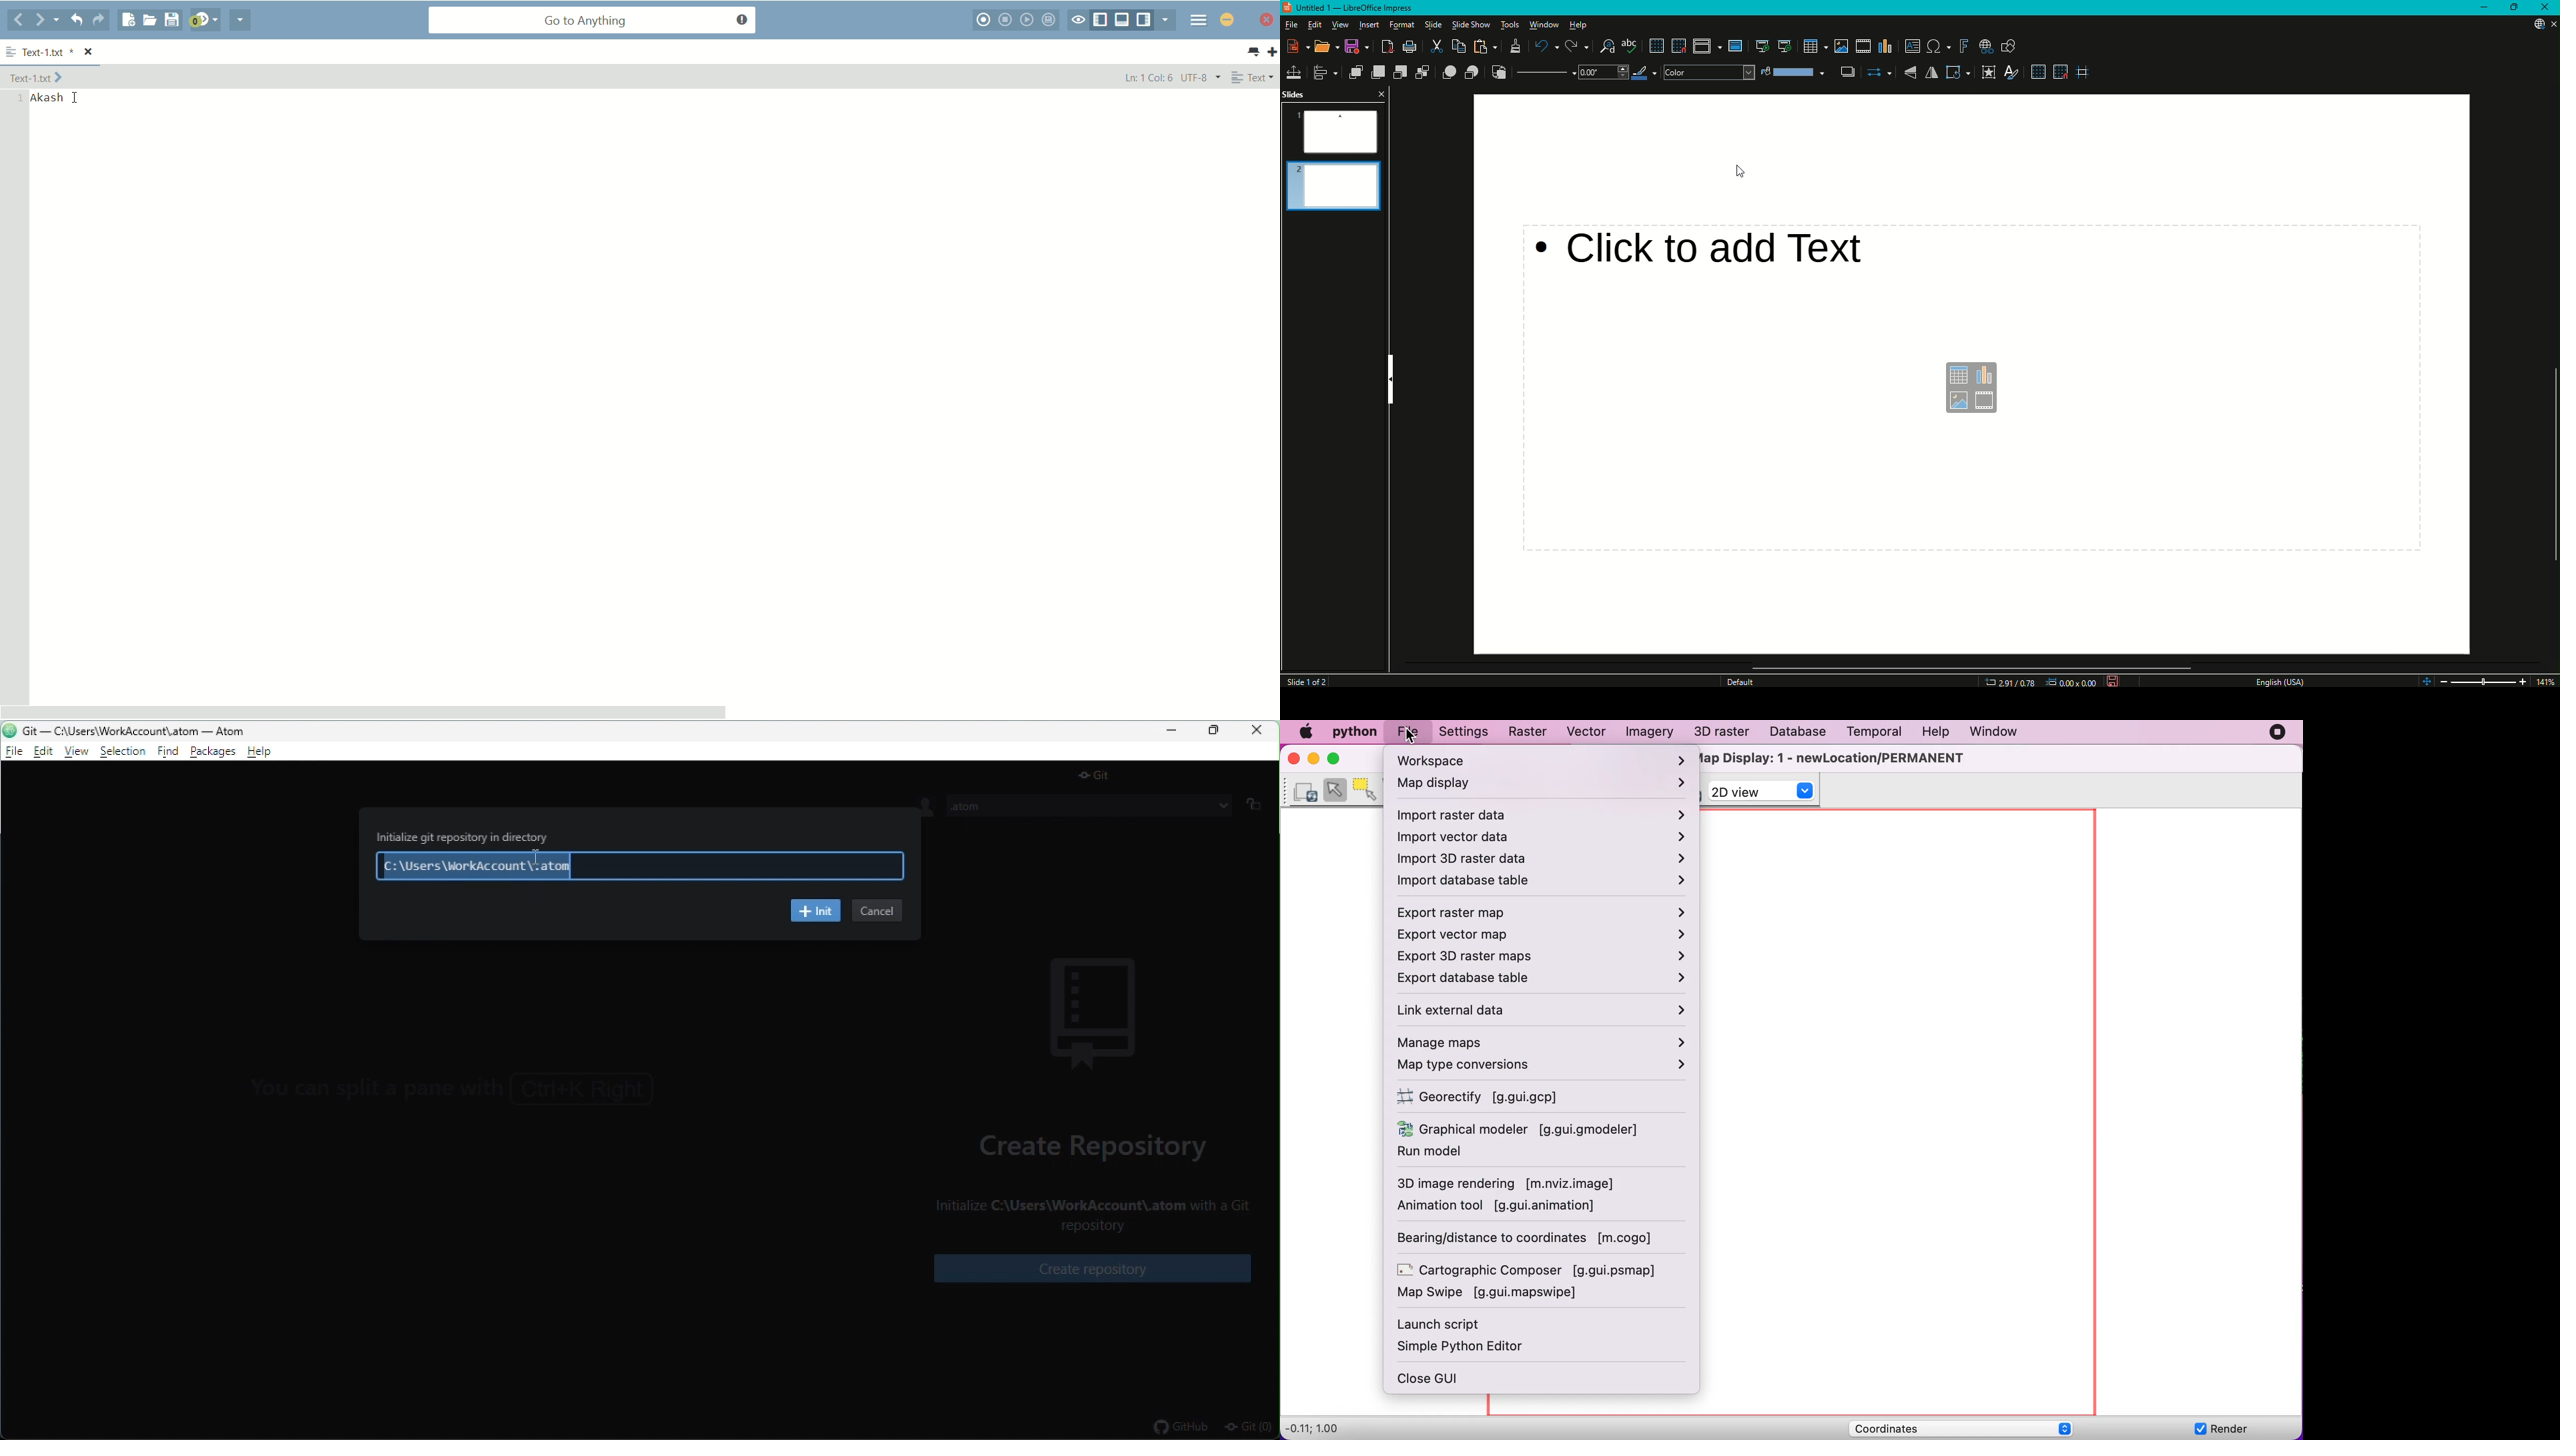 This screenshot has height=1456, width=2576. What do you see at coordinates (1652, 733) in the screenshot?
I see `imagery` at bounding box center [1652, 733].